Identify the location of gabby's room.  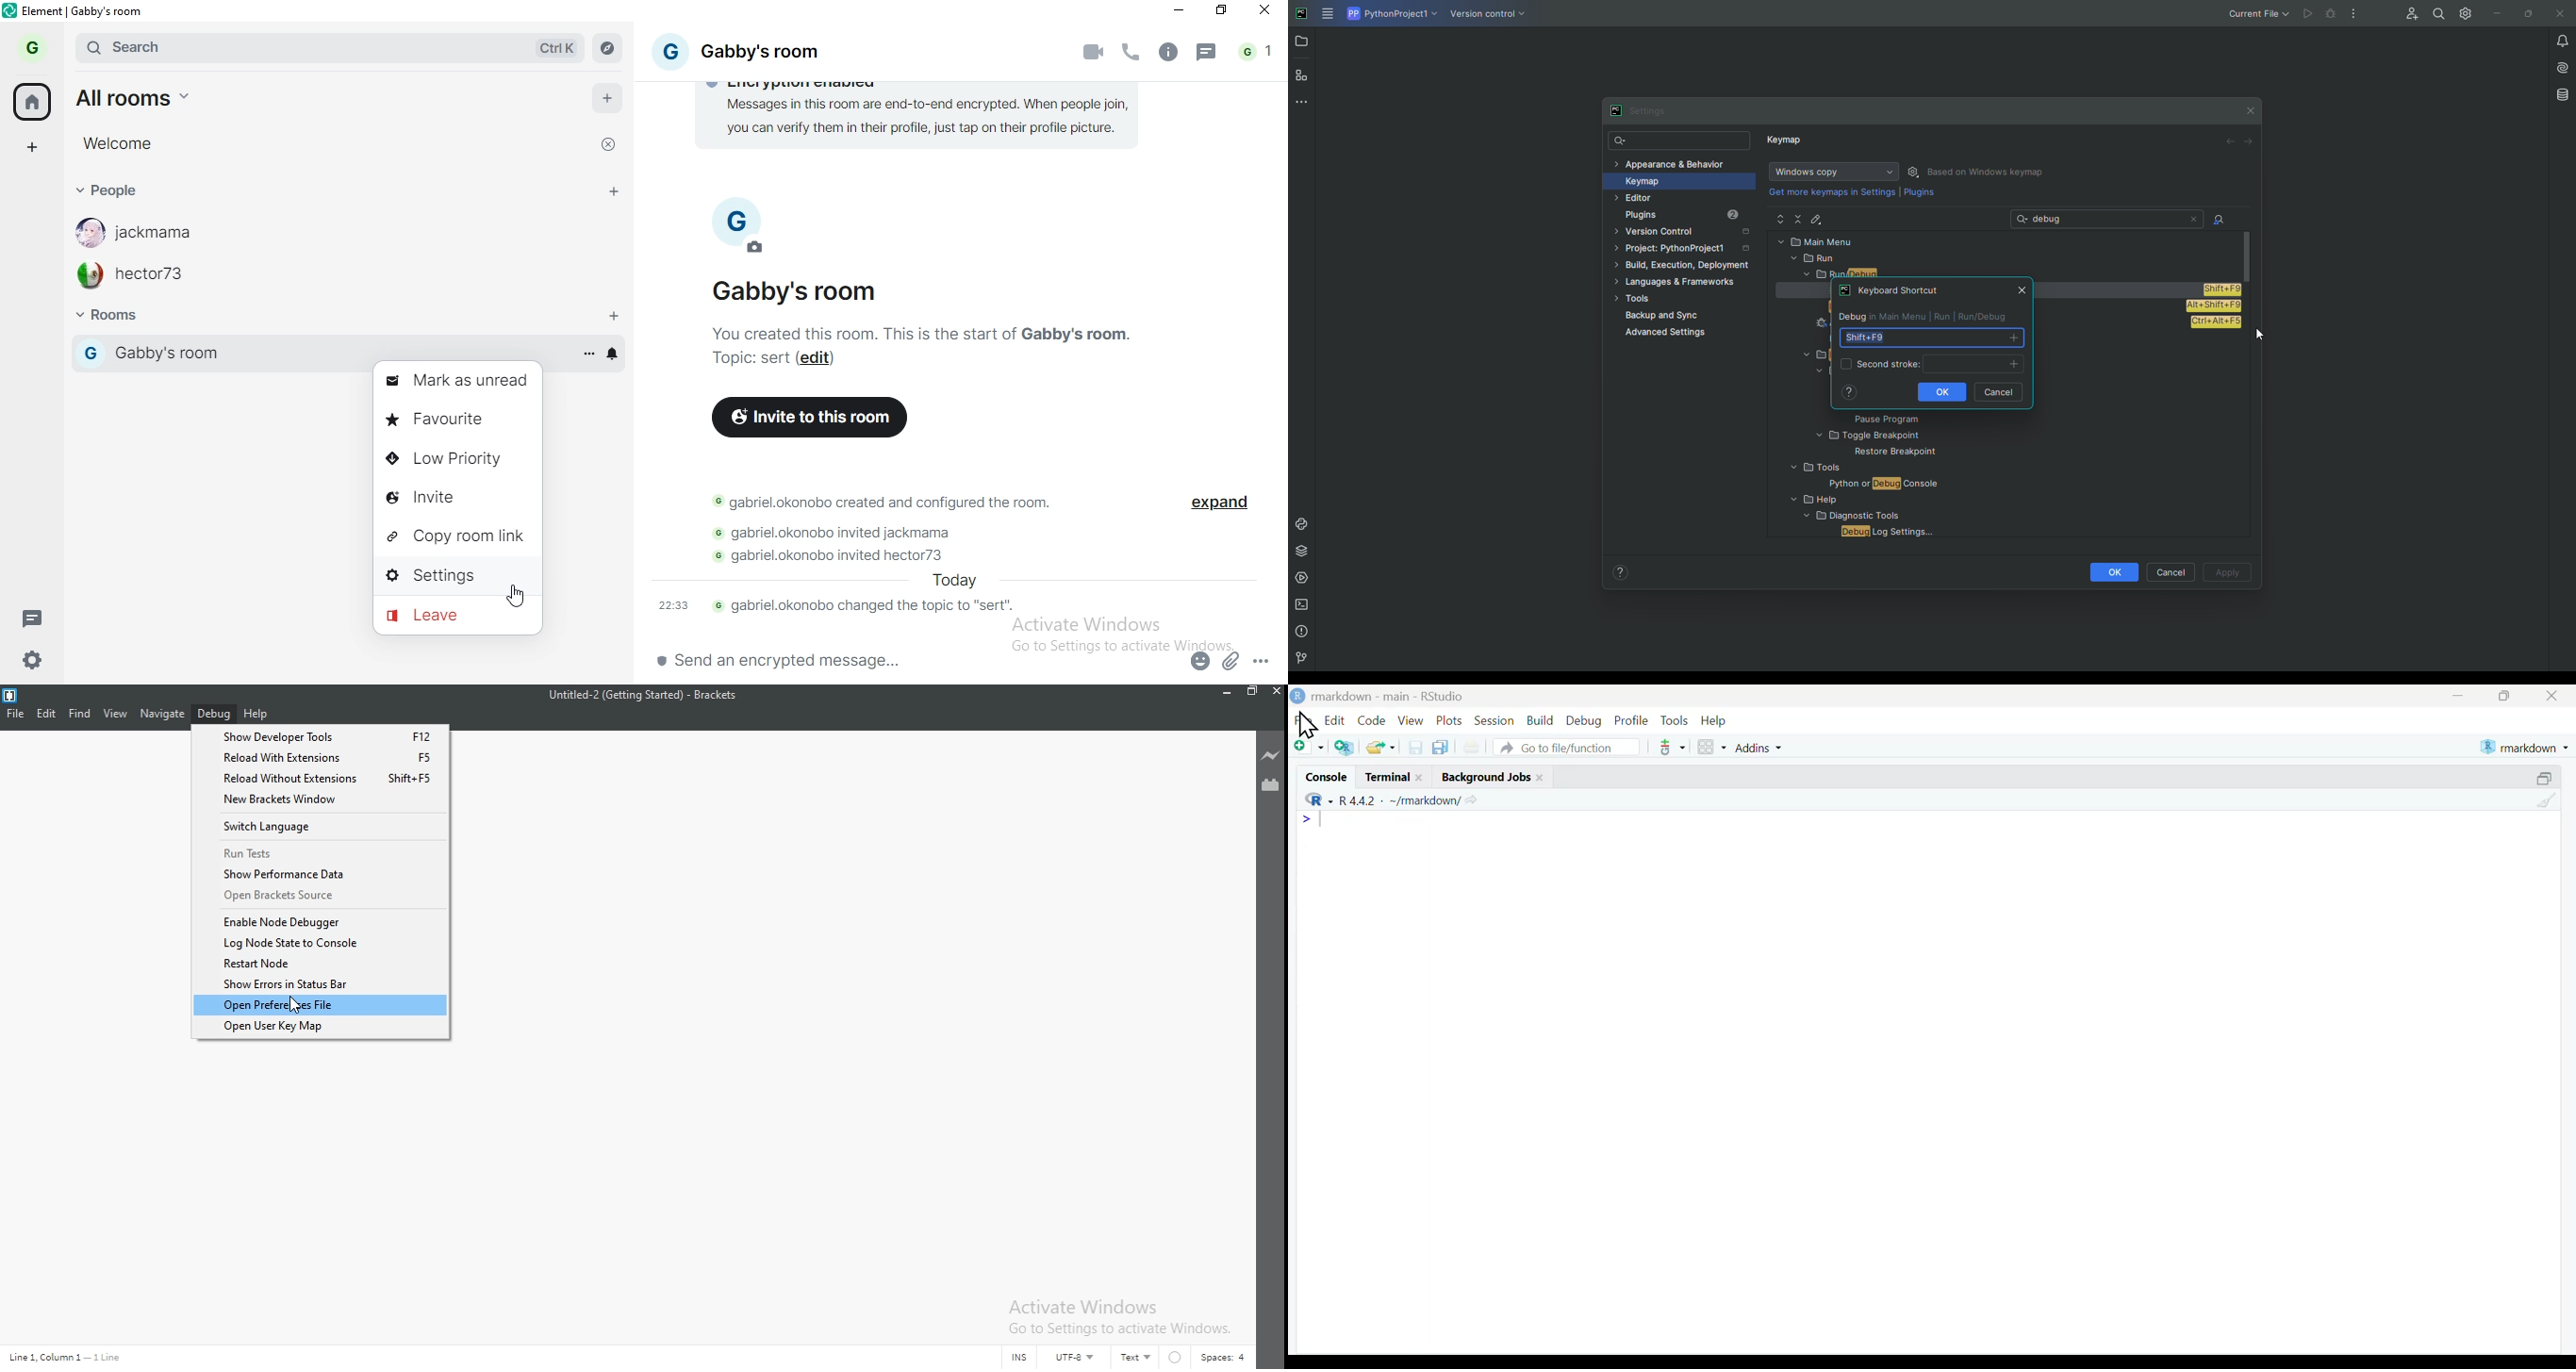
(233, 353).